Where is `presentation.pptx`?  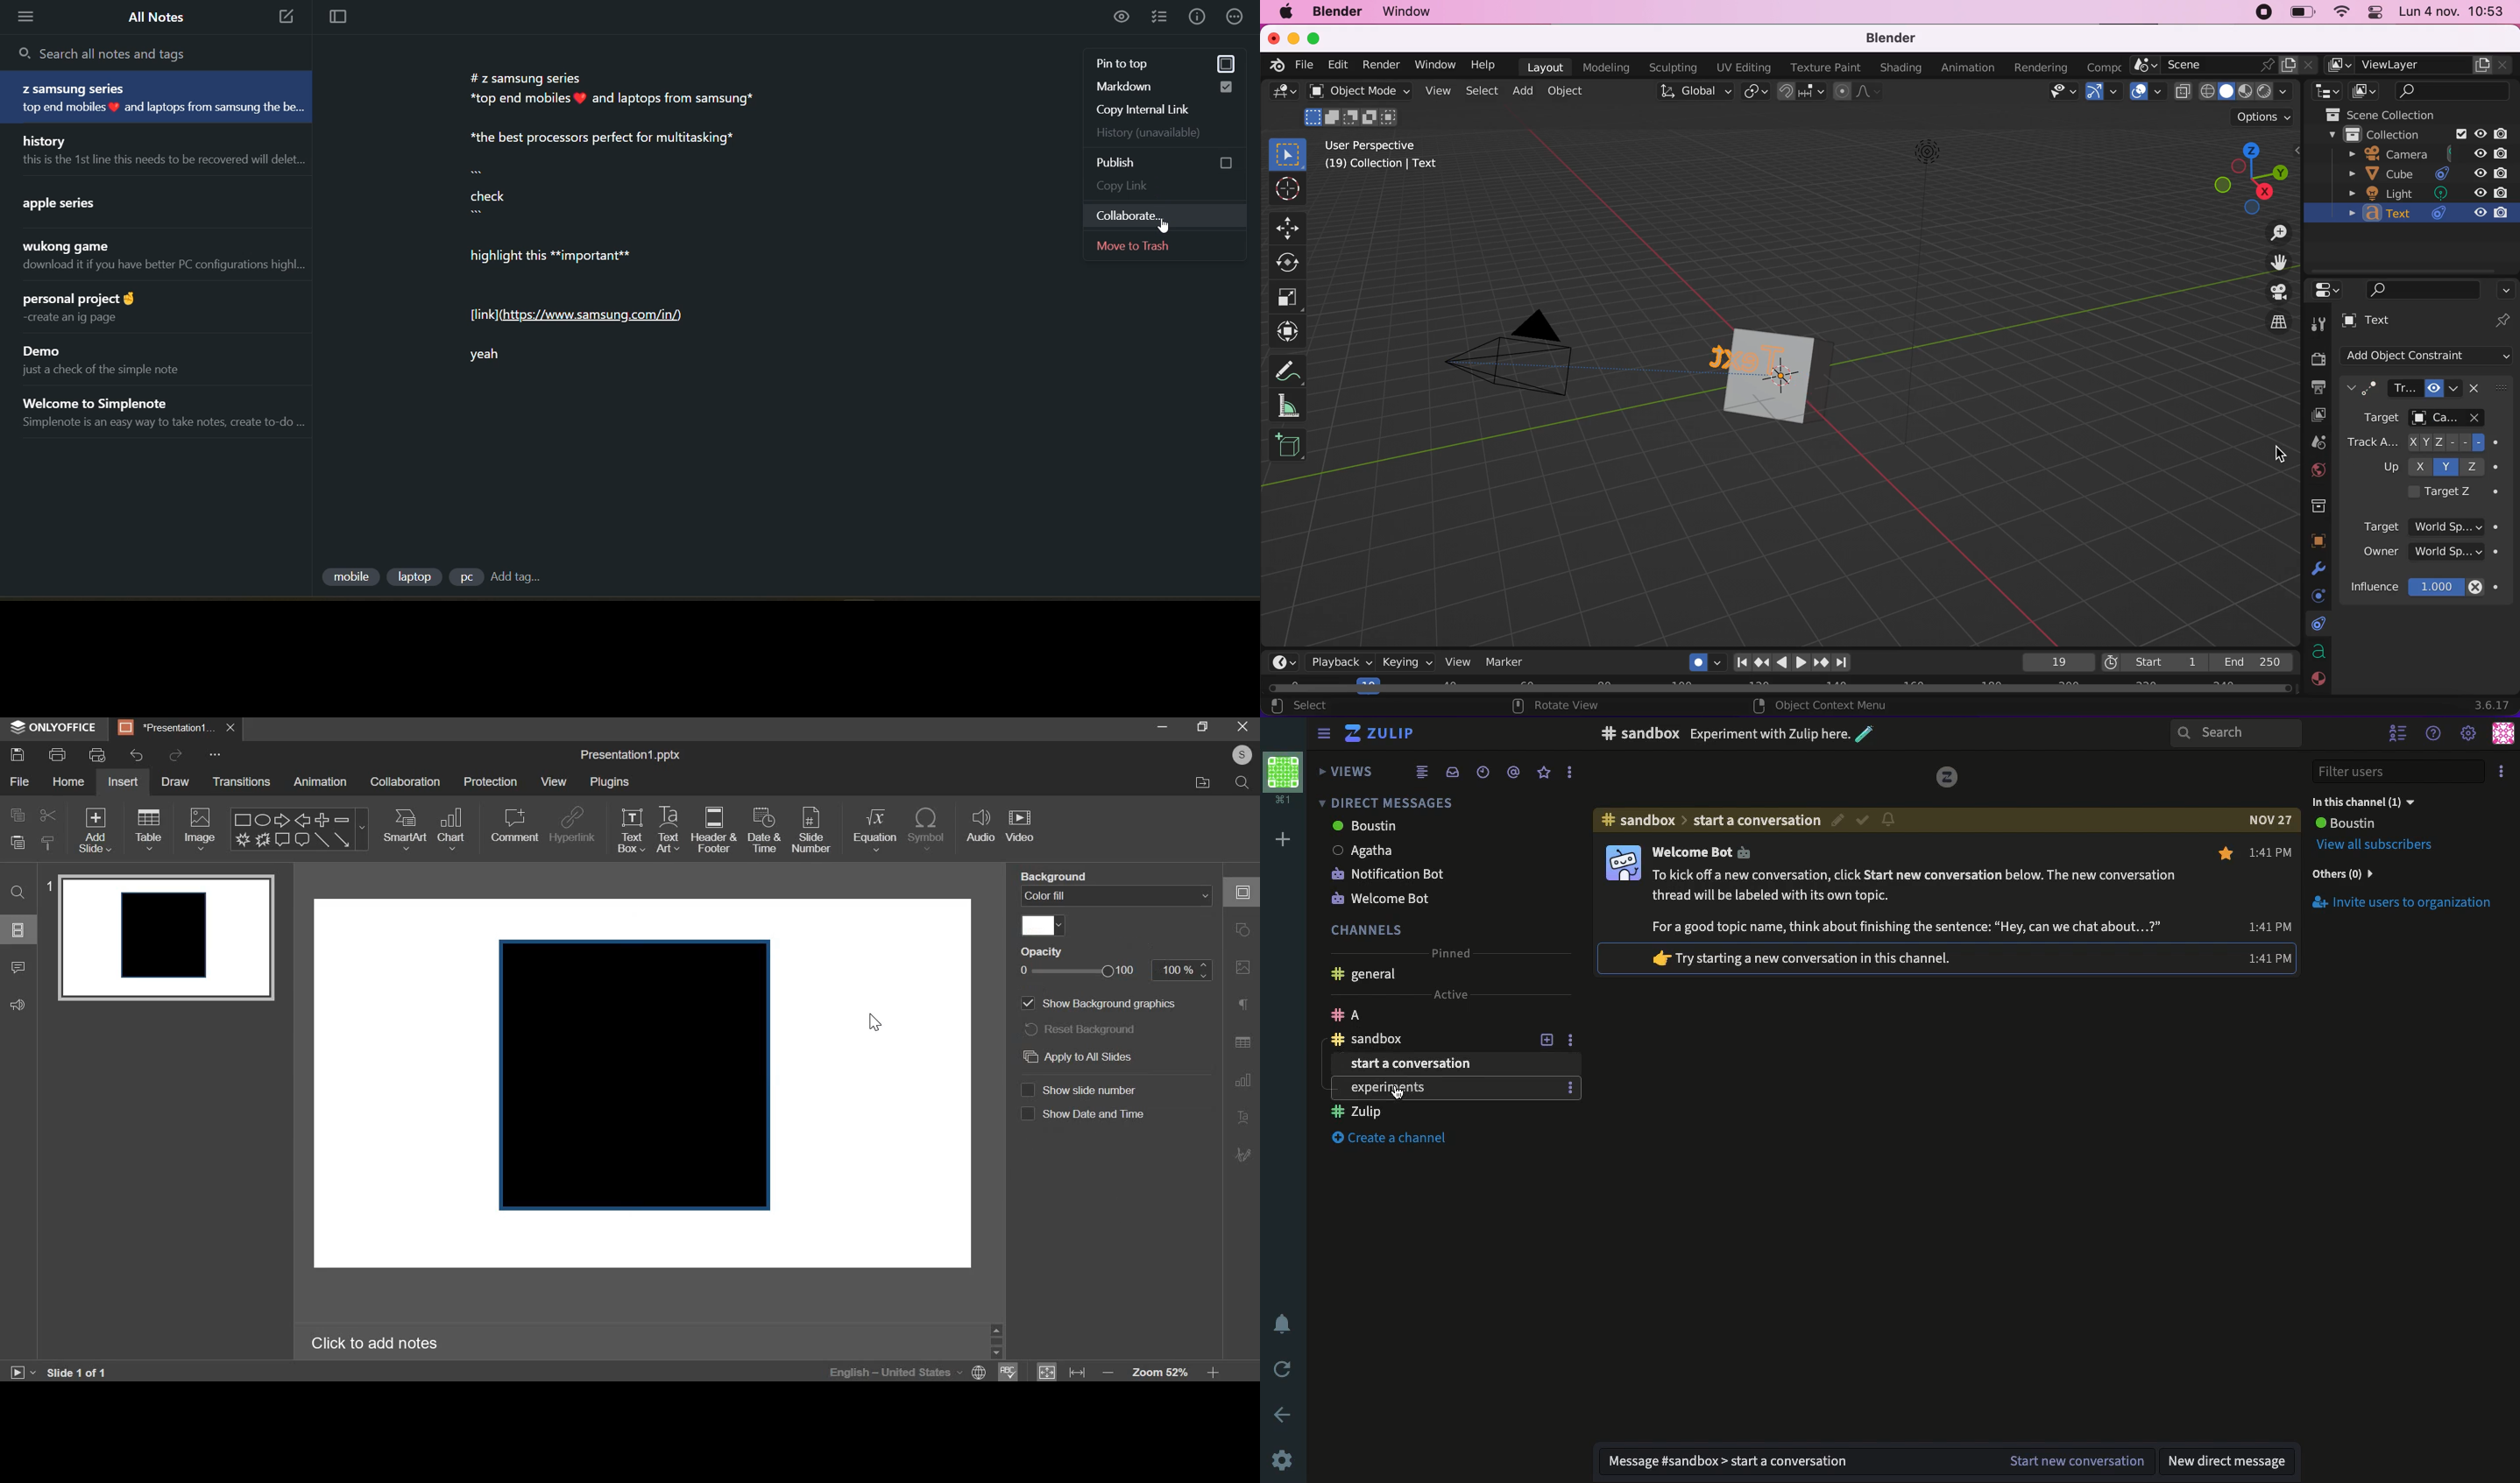
presentation.pptx is located at coordinates (630, 756).